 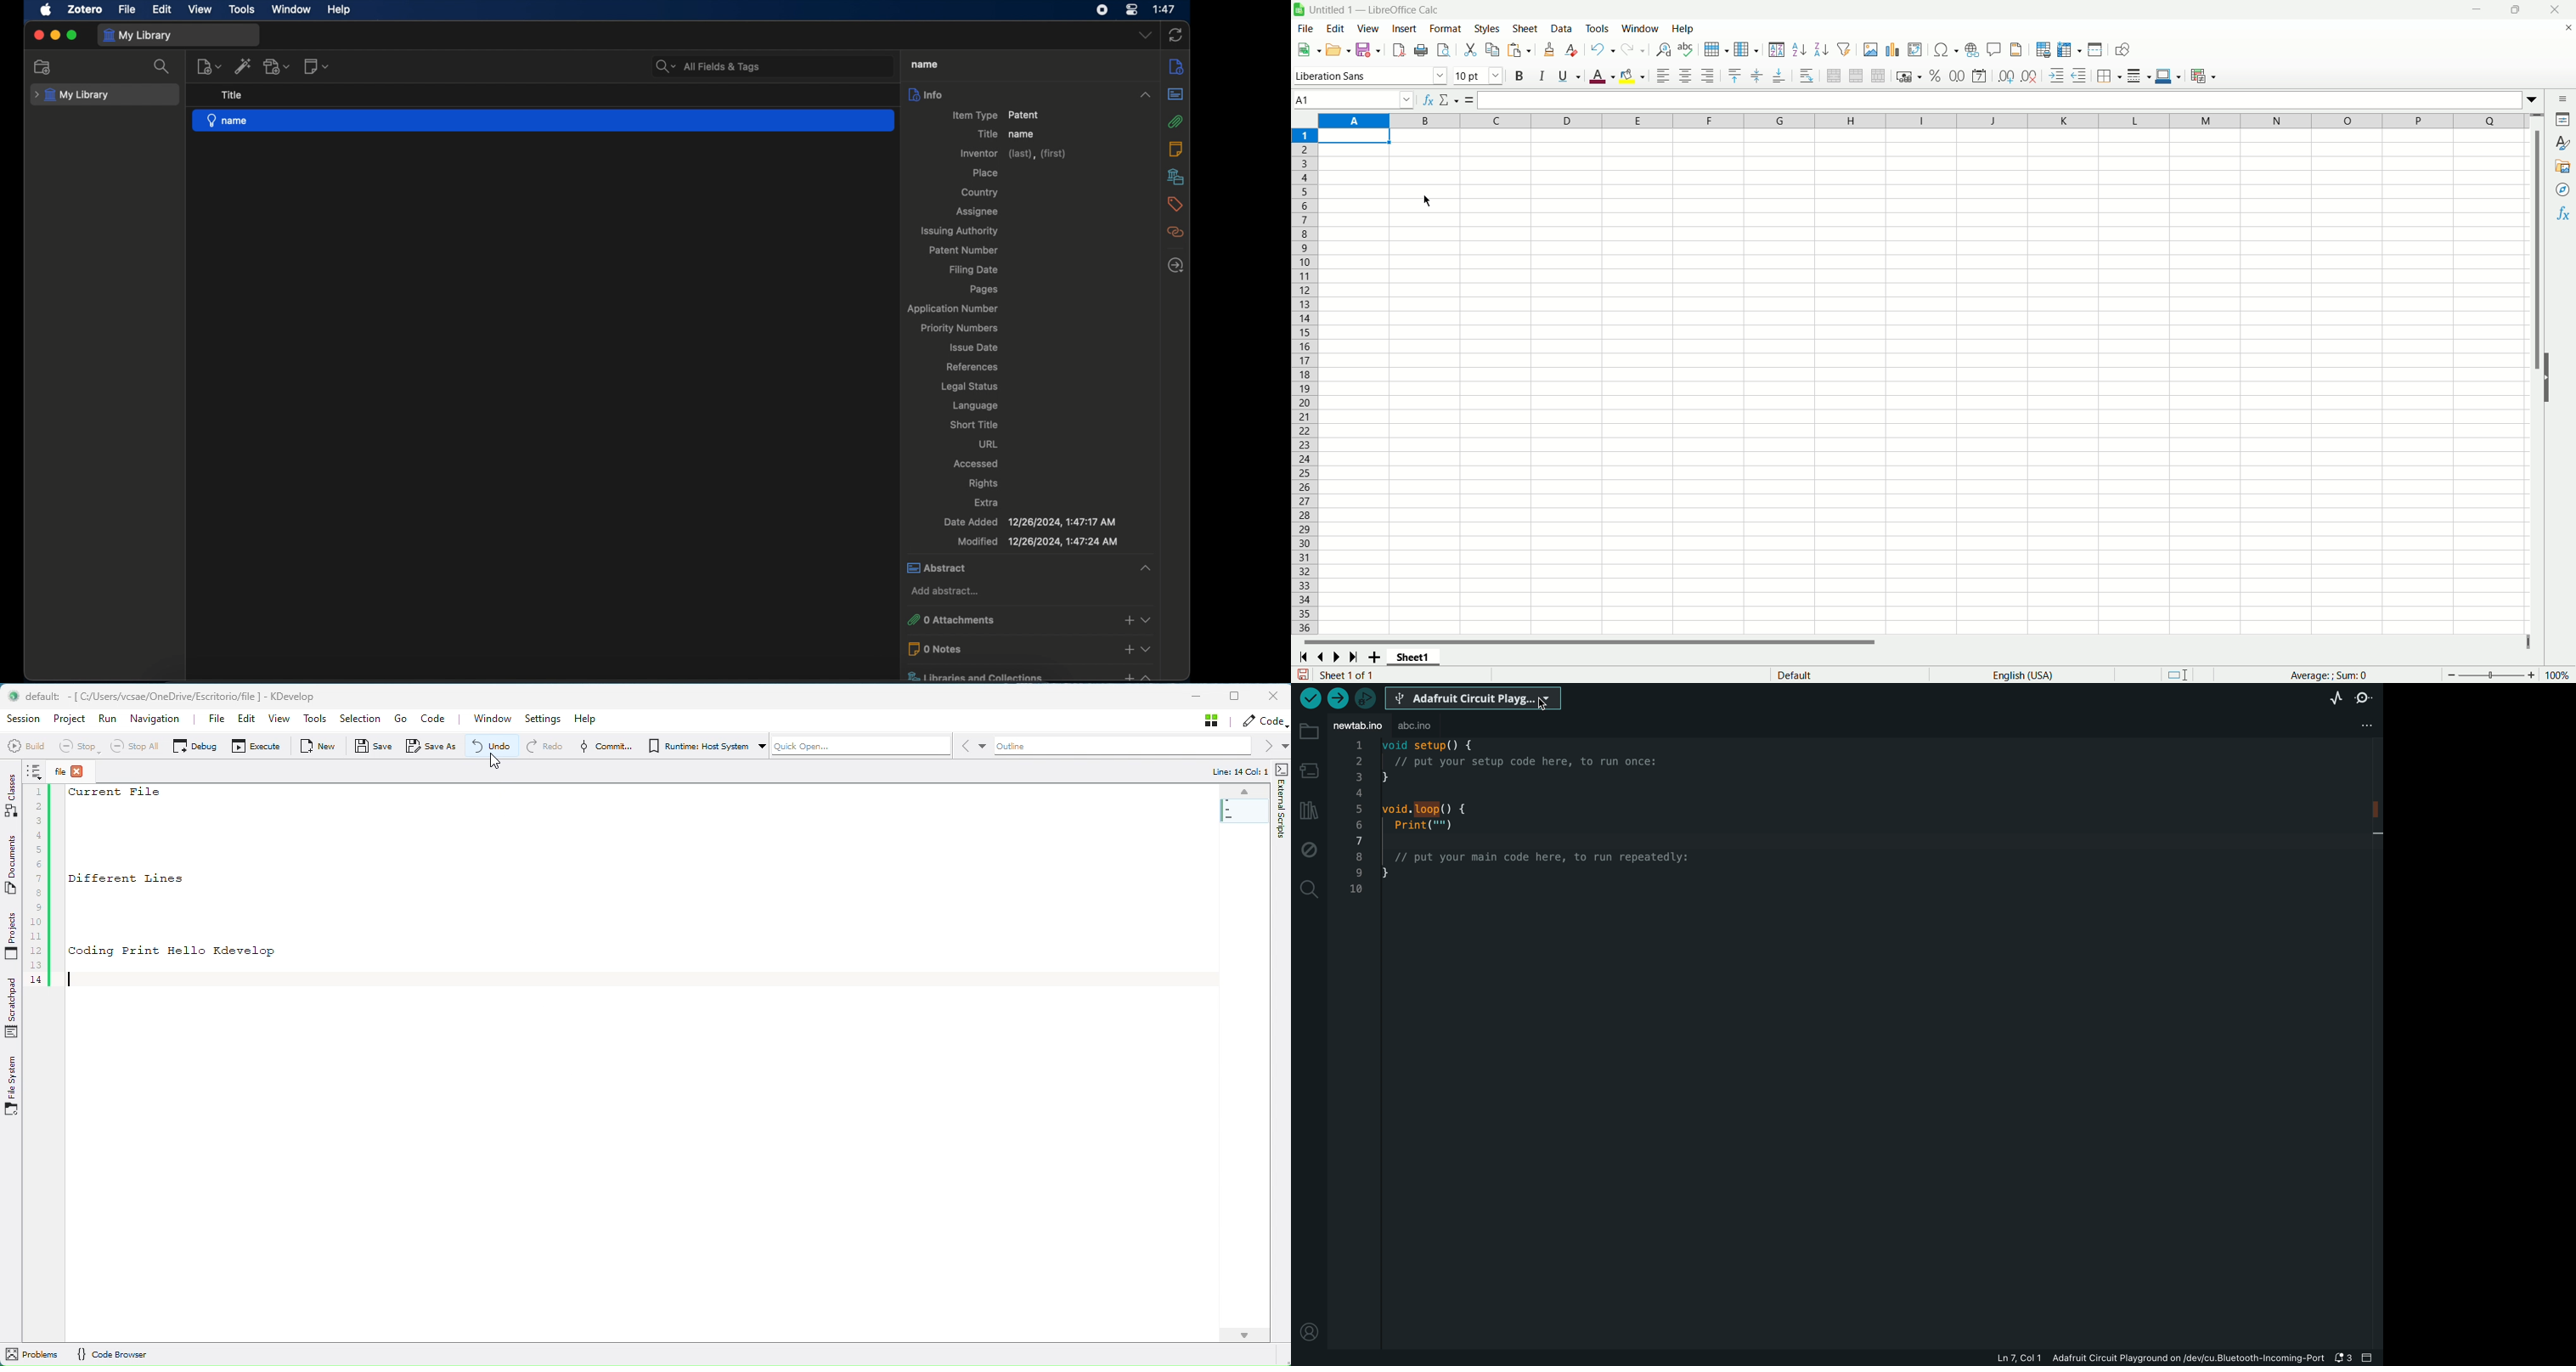 What do you see at coordinates (2534, 374) in the screenshot?
I see `vertical scroll bar` at bounding box center [2534, 374].